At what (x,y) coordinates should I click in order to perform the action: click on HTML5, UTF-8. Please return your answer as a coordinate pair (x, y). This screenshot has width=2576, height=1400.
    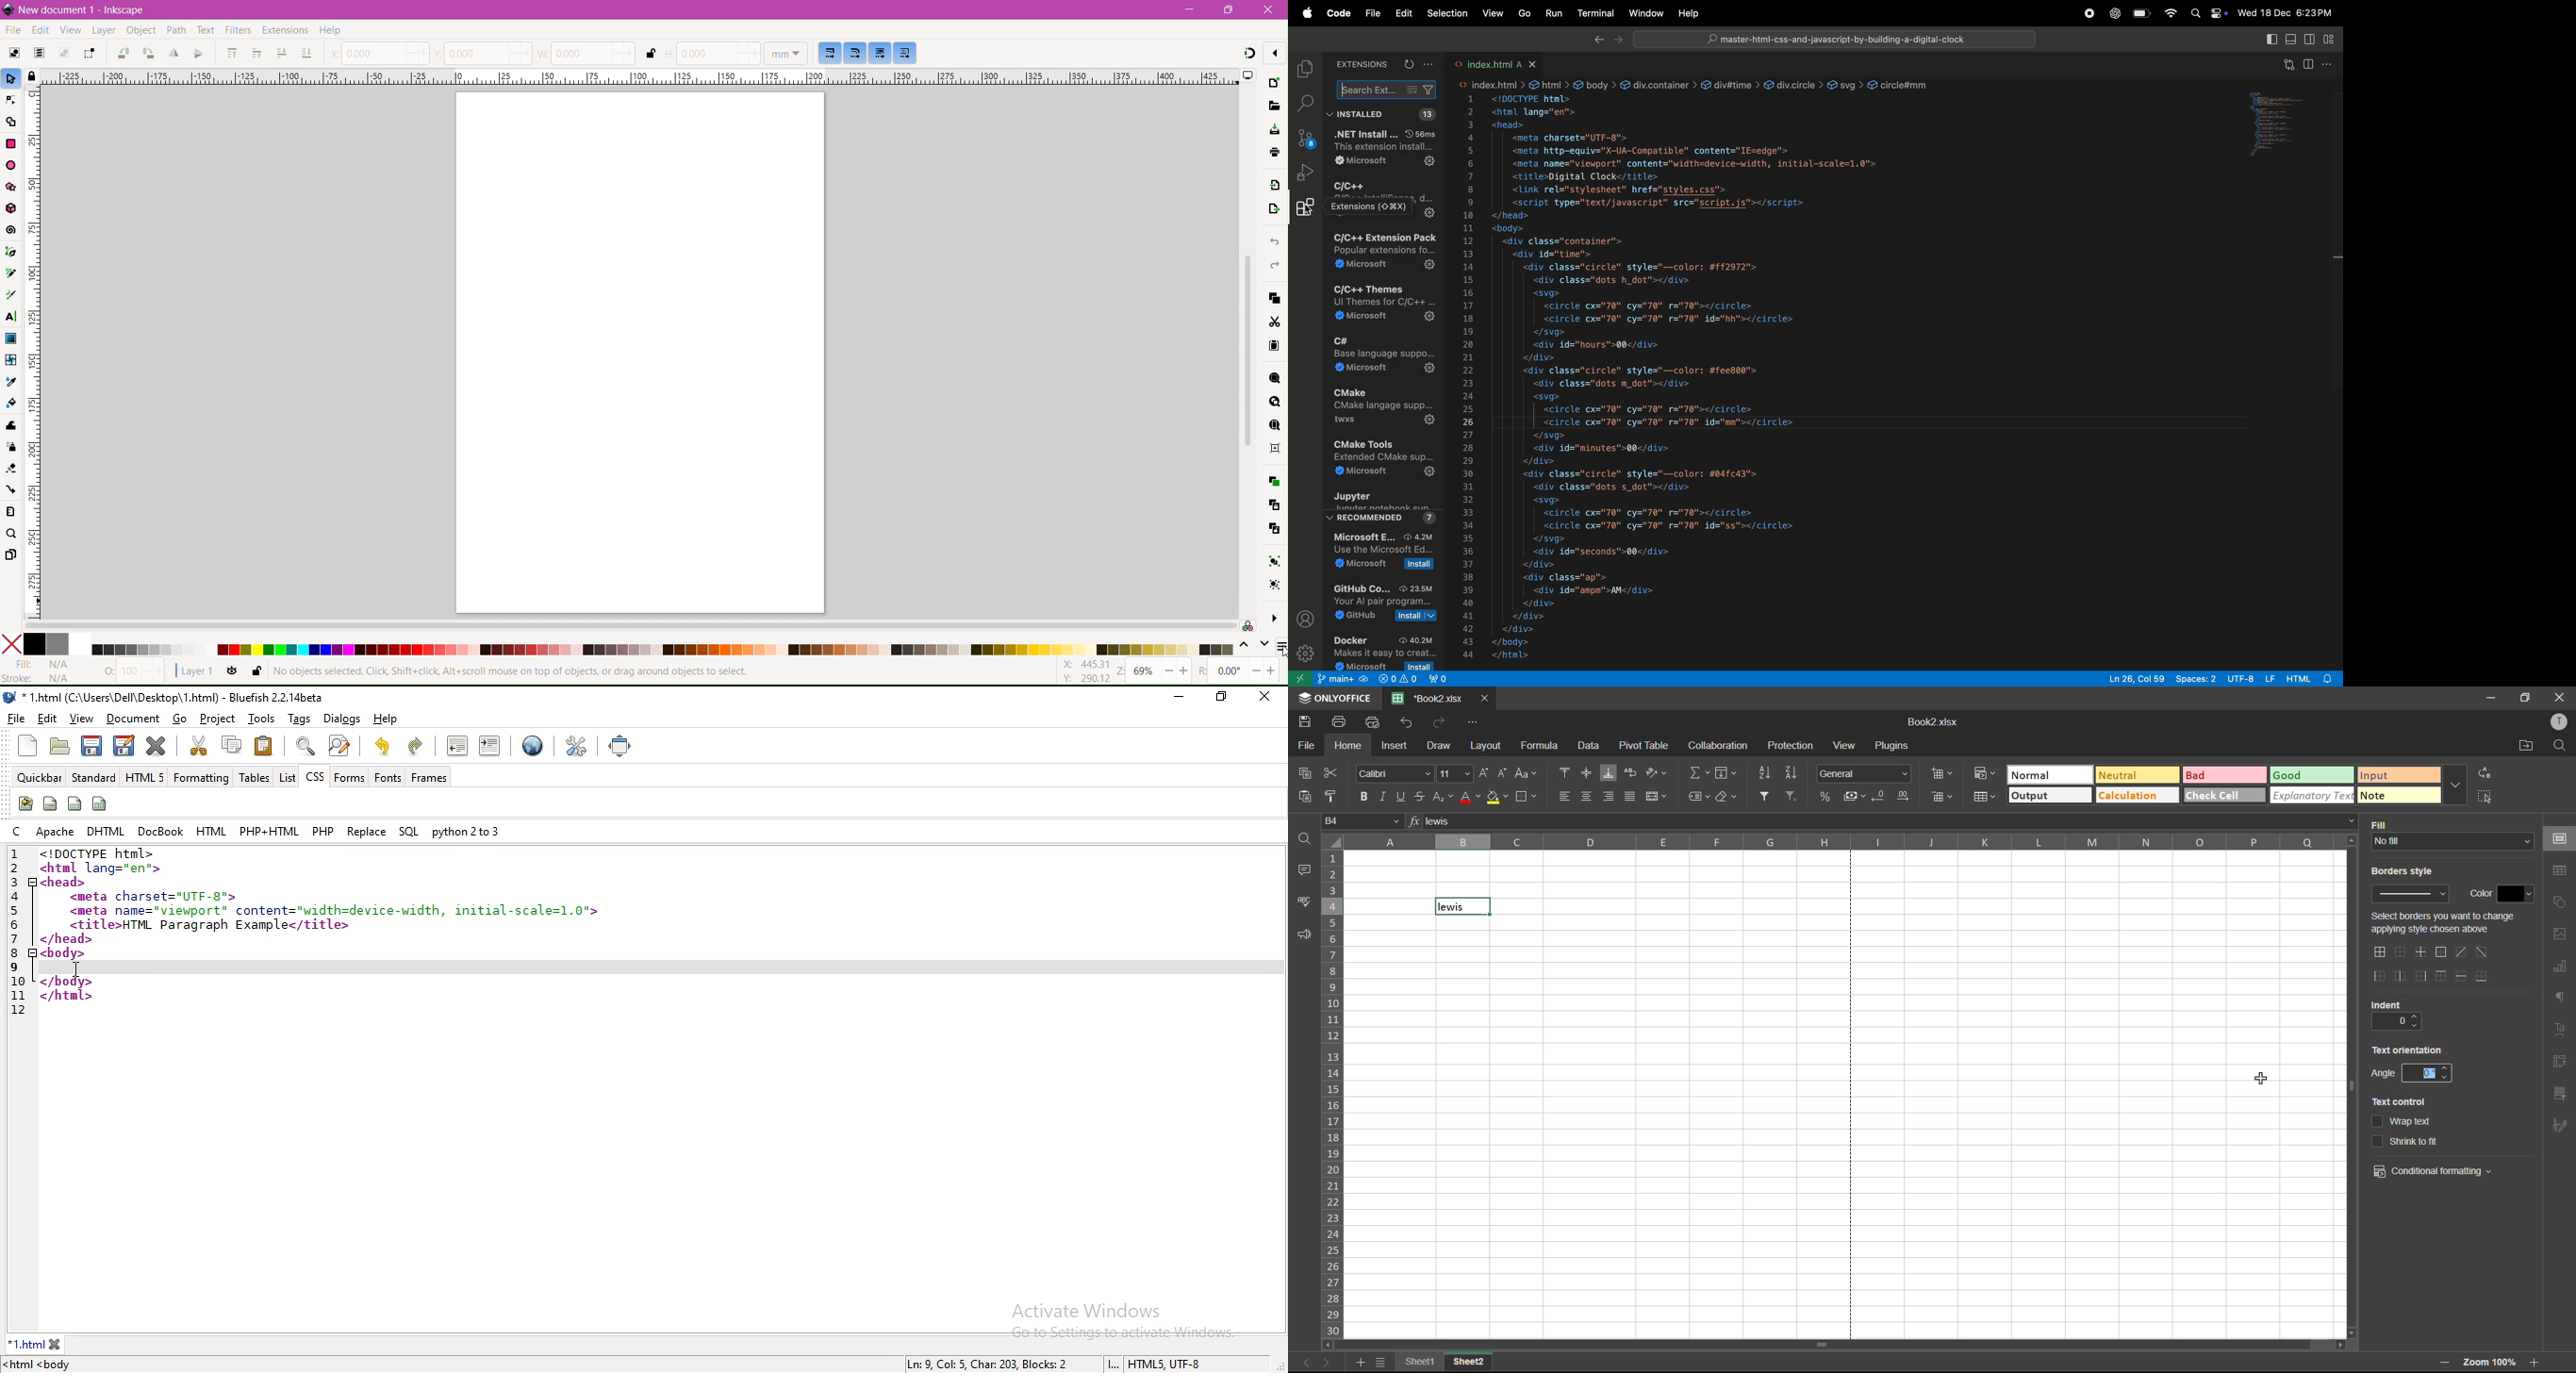
    Looking at the image, I should click on (1166, 1365).